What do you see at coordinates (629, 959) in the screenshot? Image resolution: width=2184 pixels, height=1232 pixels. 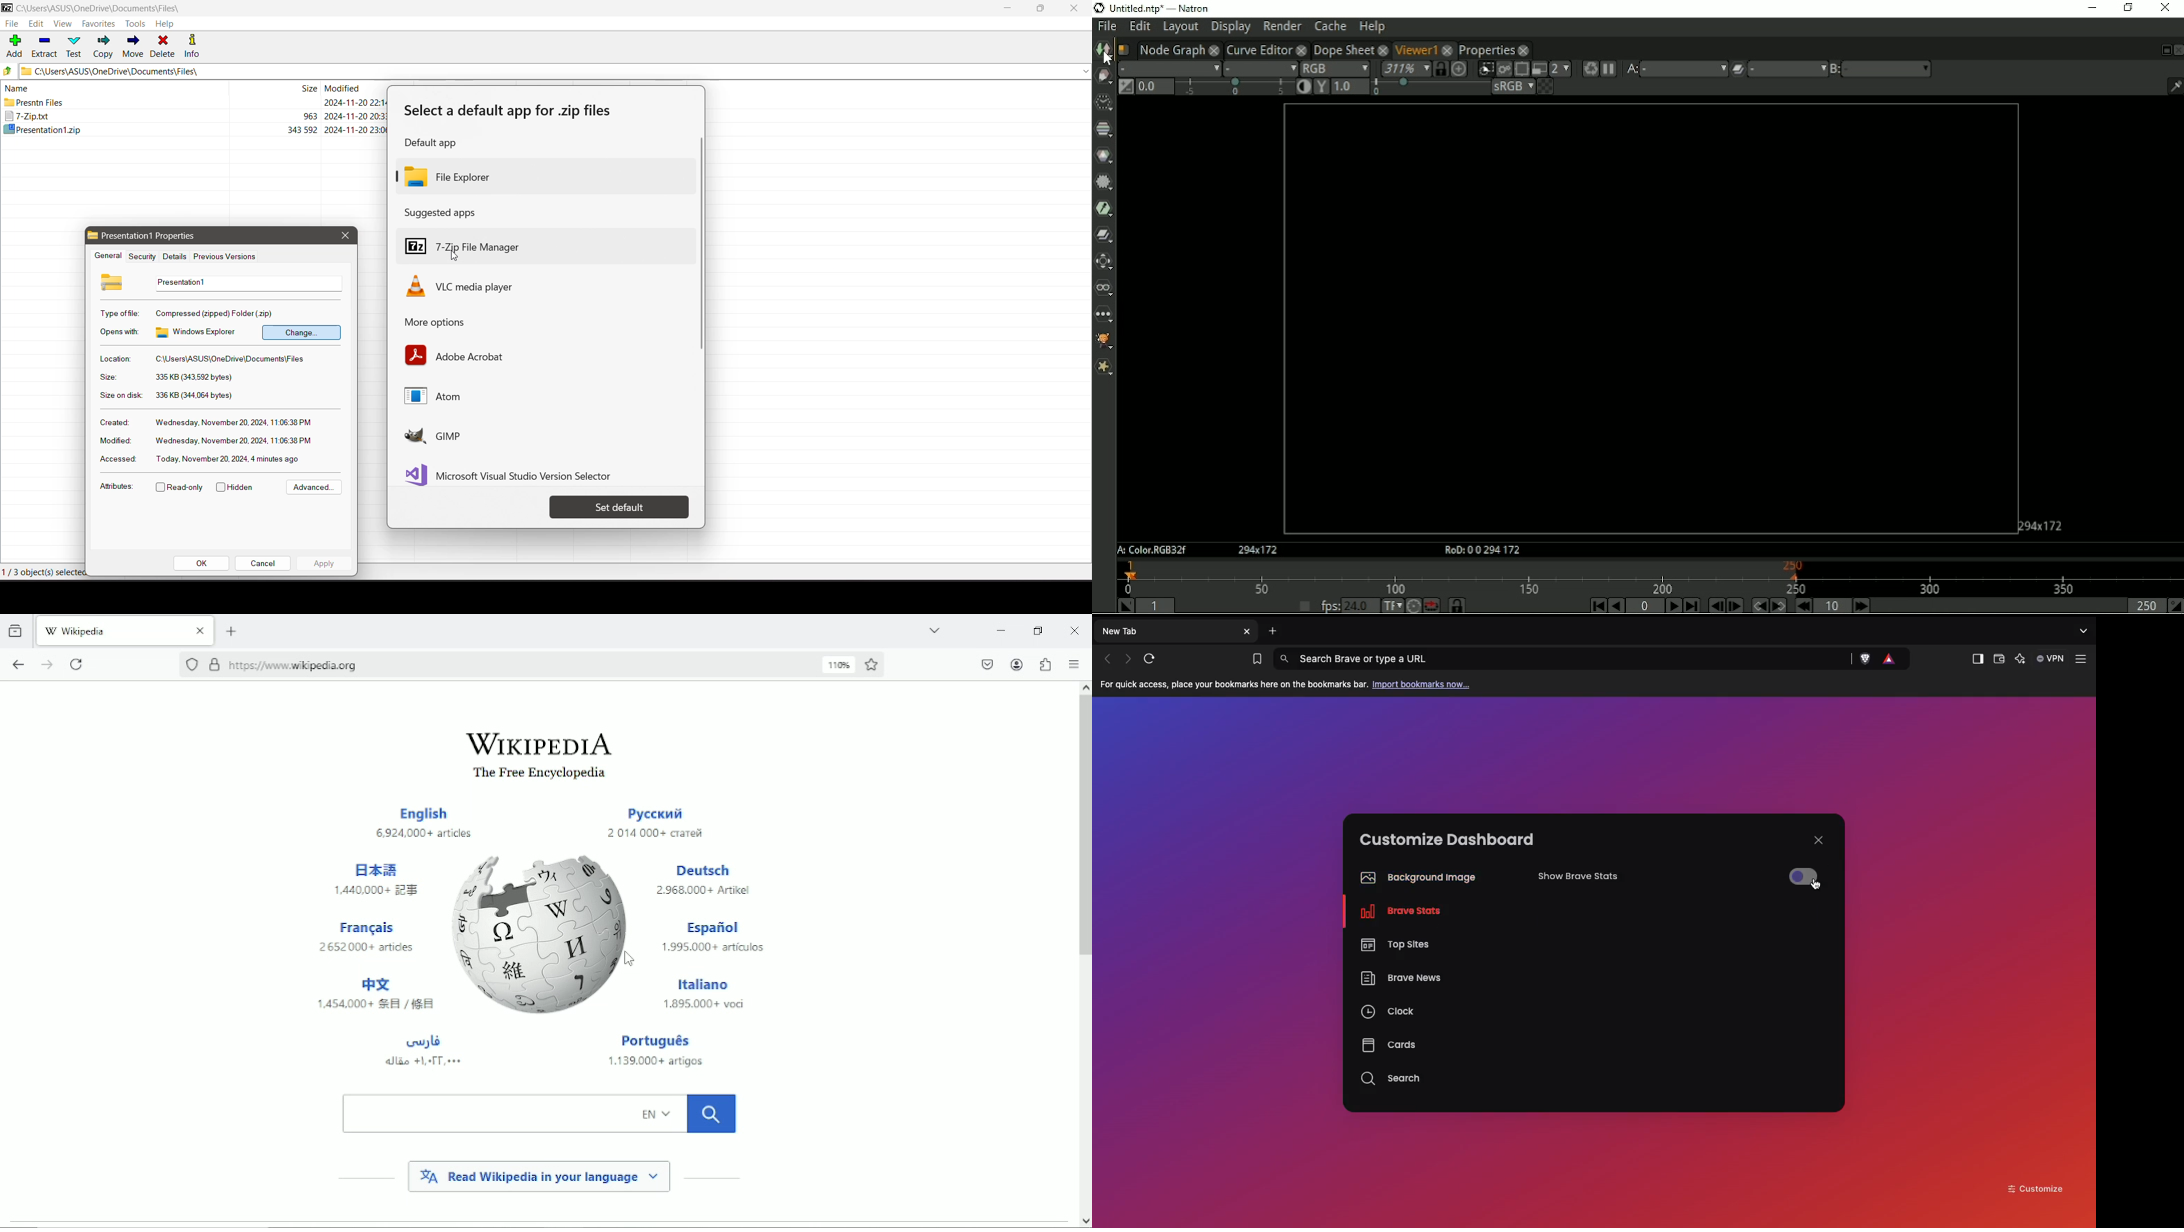 I see `Cursor` at bounding box center [629, 959].